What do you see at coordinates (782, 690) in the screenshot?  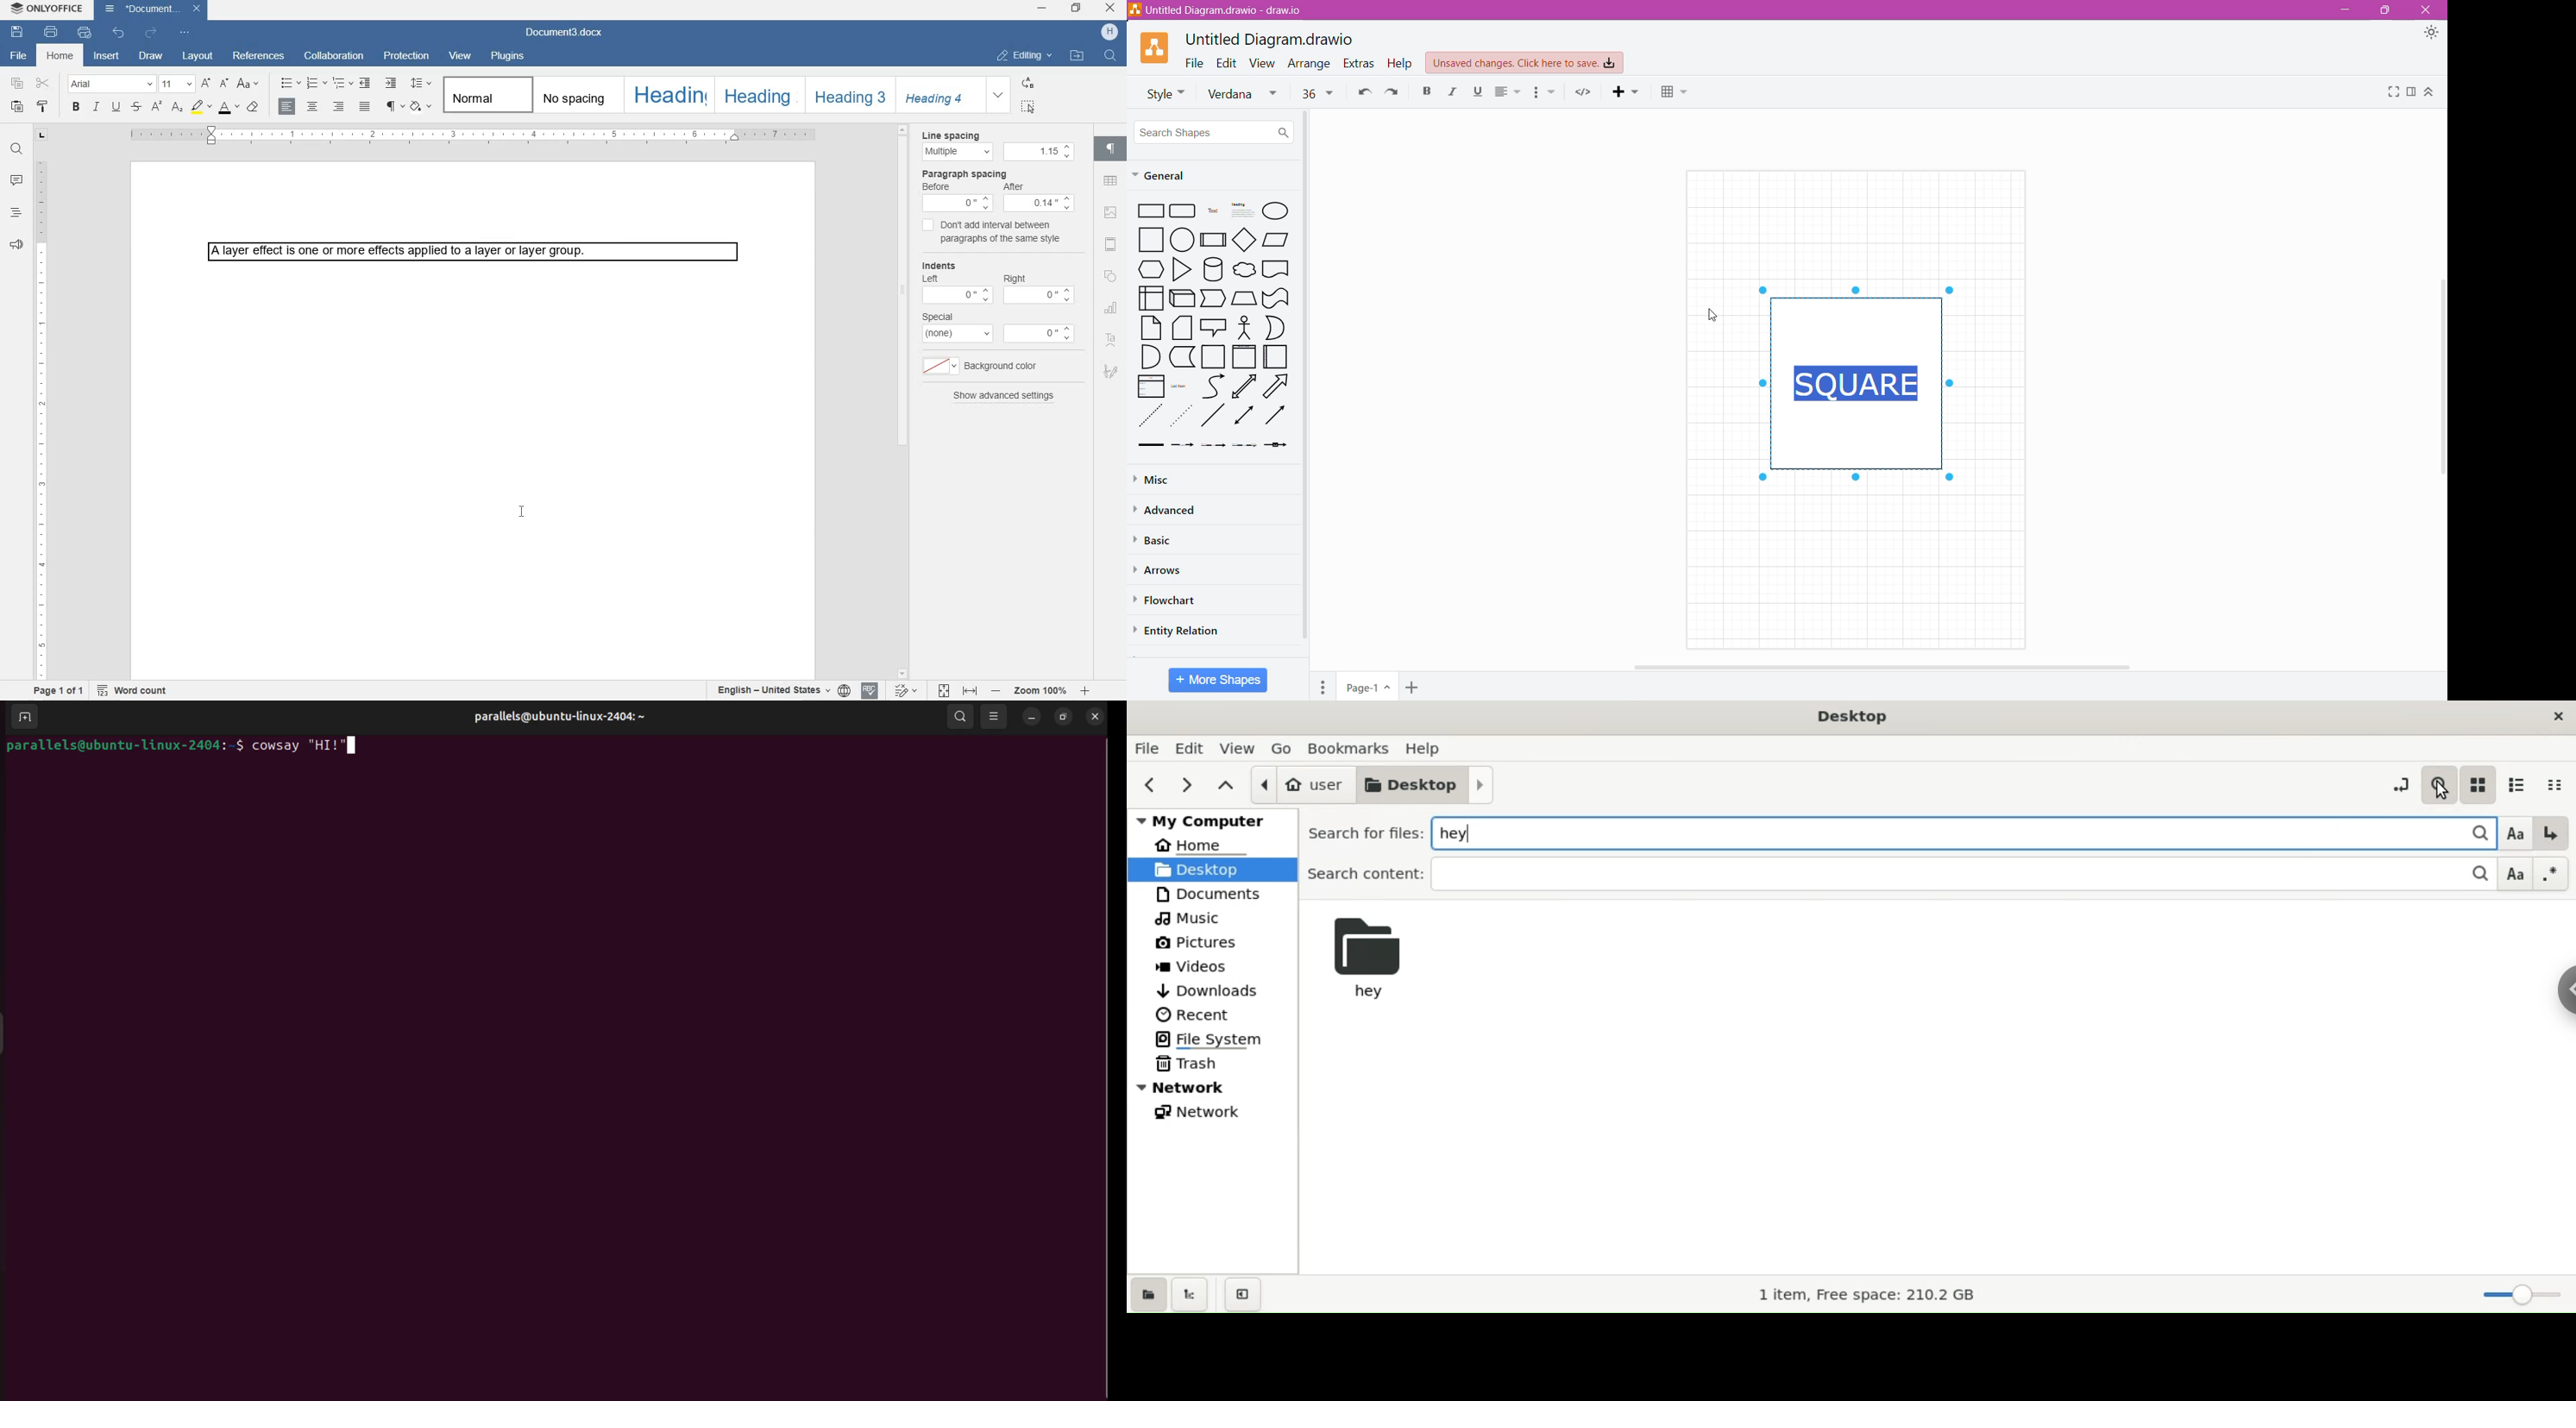 I see `SET TEXT OR DOCUMENT LANGUAGE` at bounding box center [782, 690].